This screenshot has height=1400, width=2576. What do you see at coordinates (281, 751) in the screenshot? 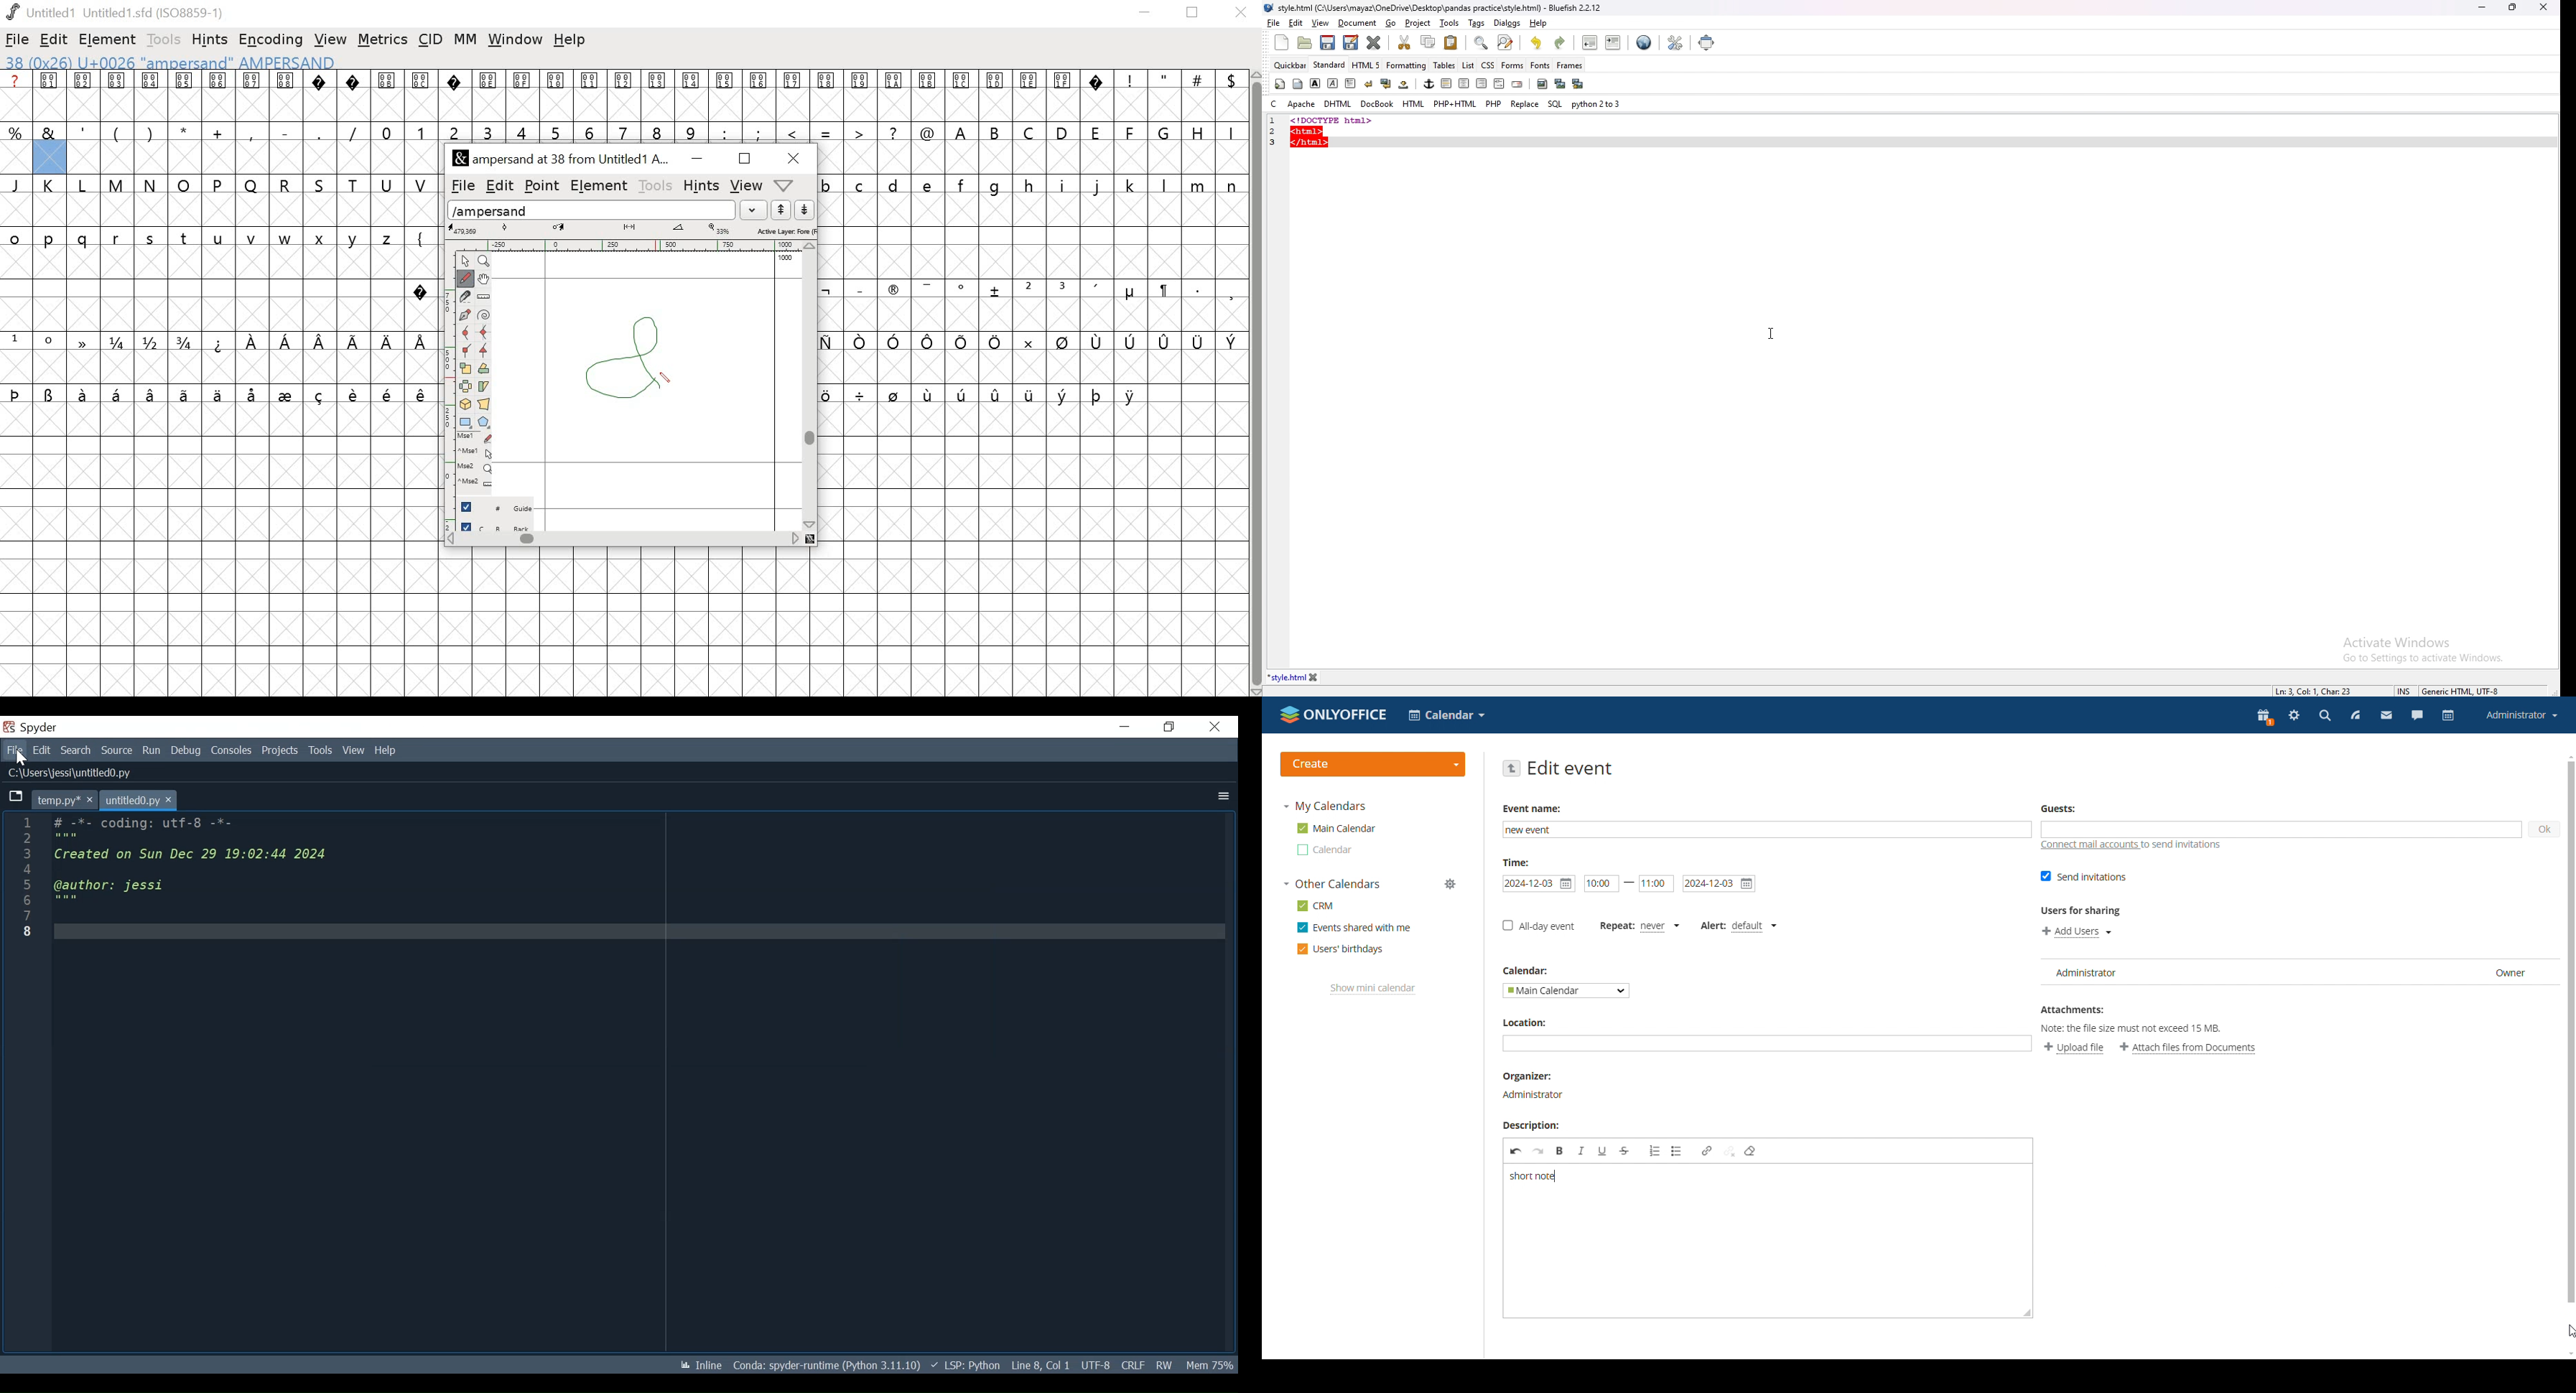
I see `Projects` at bounding box center [281, 751].